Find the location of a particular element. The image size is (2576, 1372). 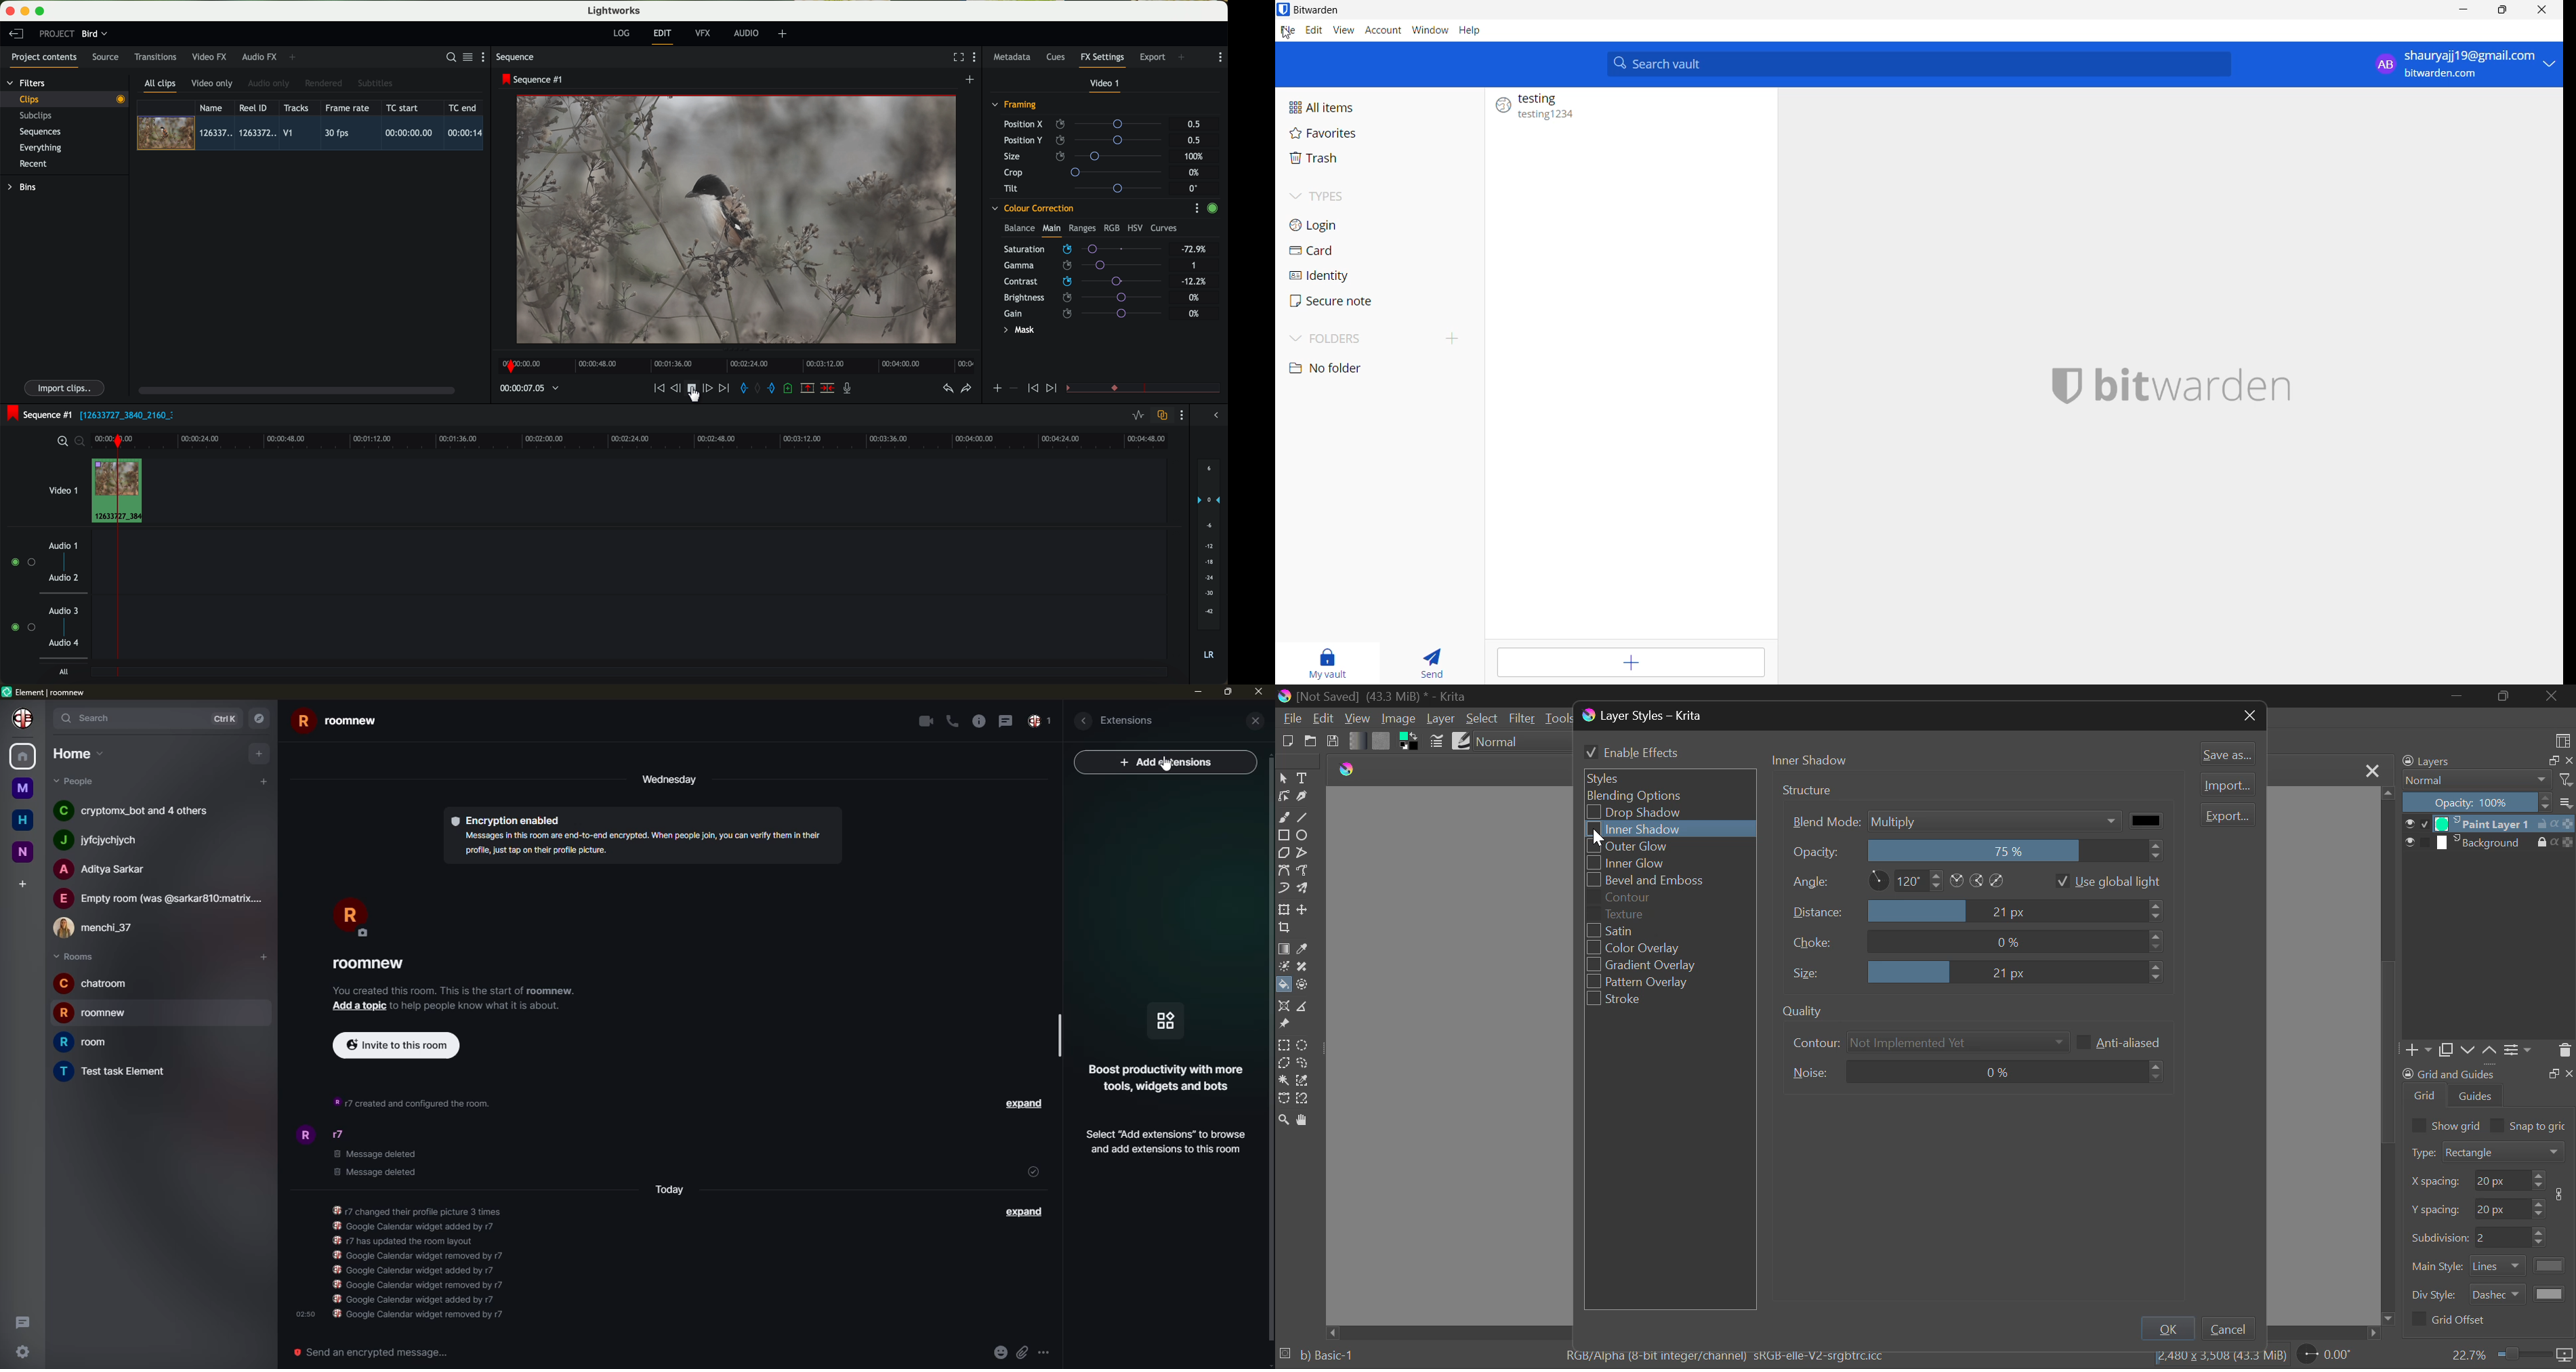

export is located at coordinates (1154, 58).